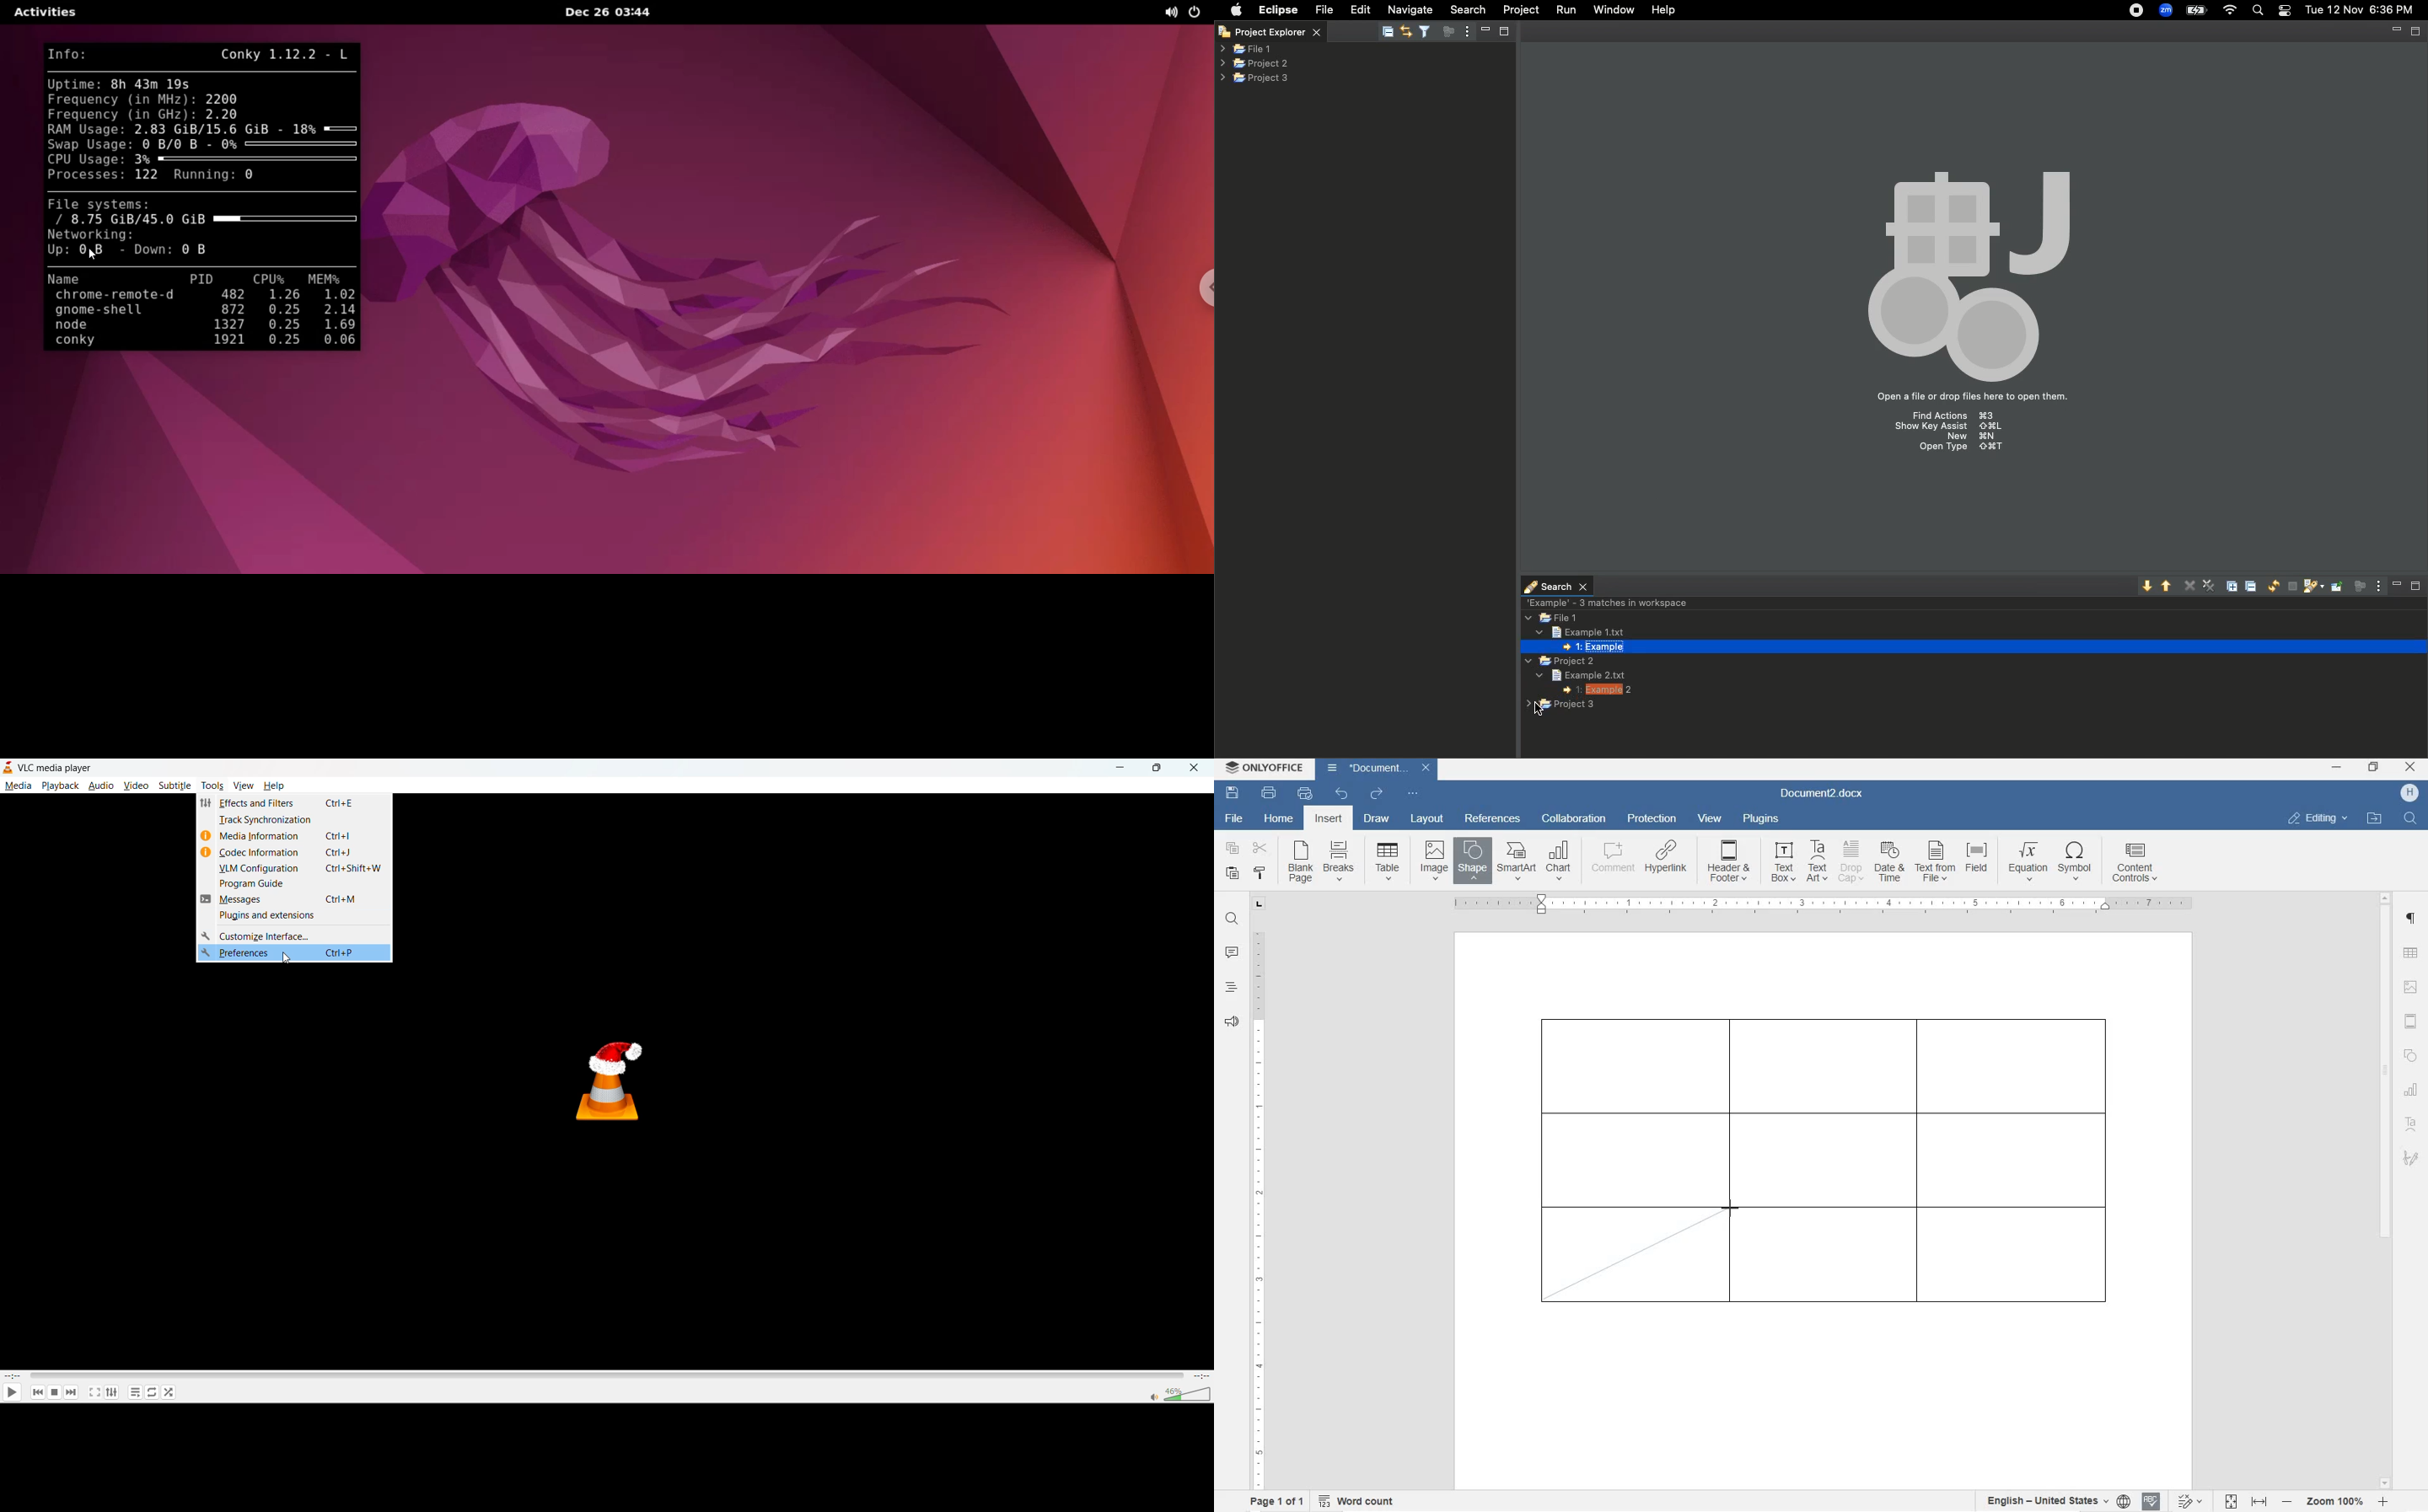 Image resolution: width=2436 pixels, height=1512 pixels. Describe the element at coordinates (2056, 1503) in the screenshot. I see `select text or document language` at that location.